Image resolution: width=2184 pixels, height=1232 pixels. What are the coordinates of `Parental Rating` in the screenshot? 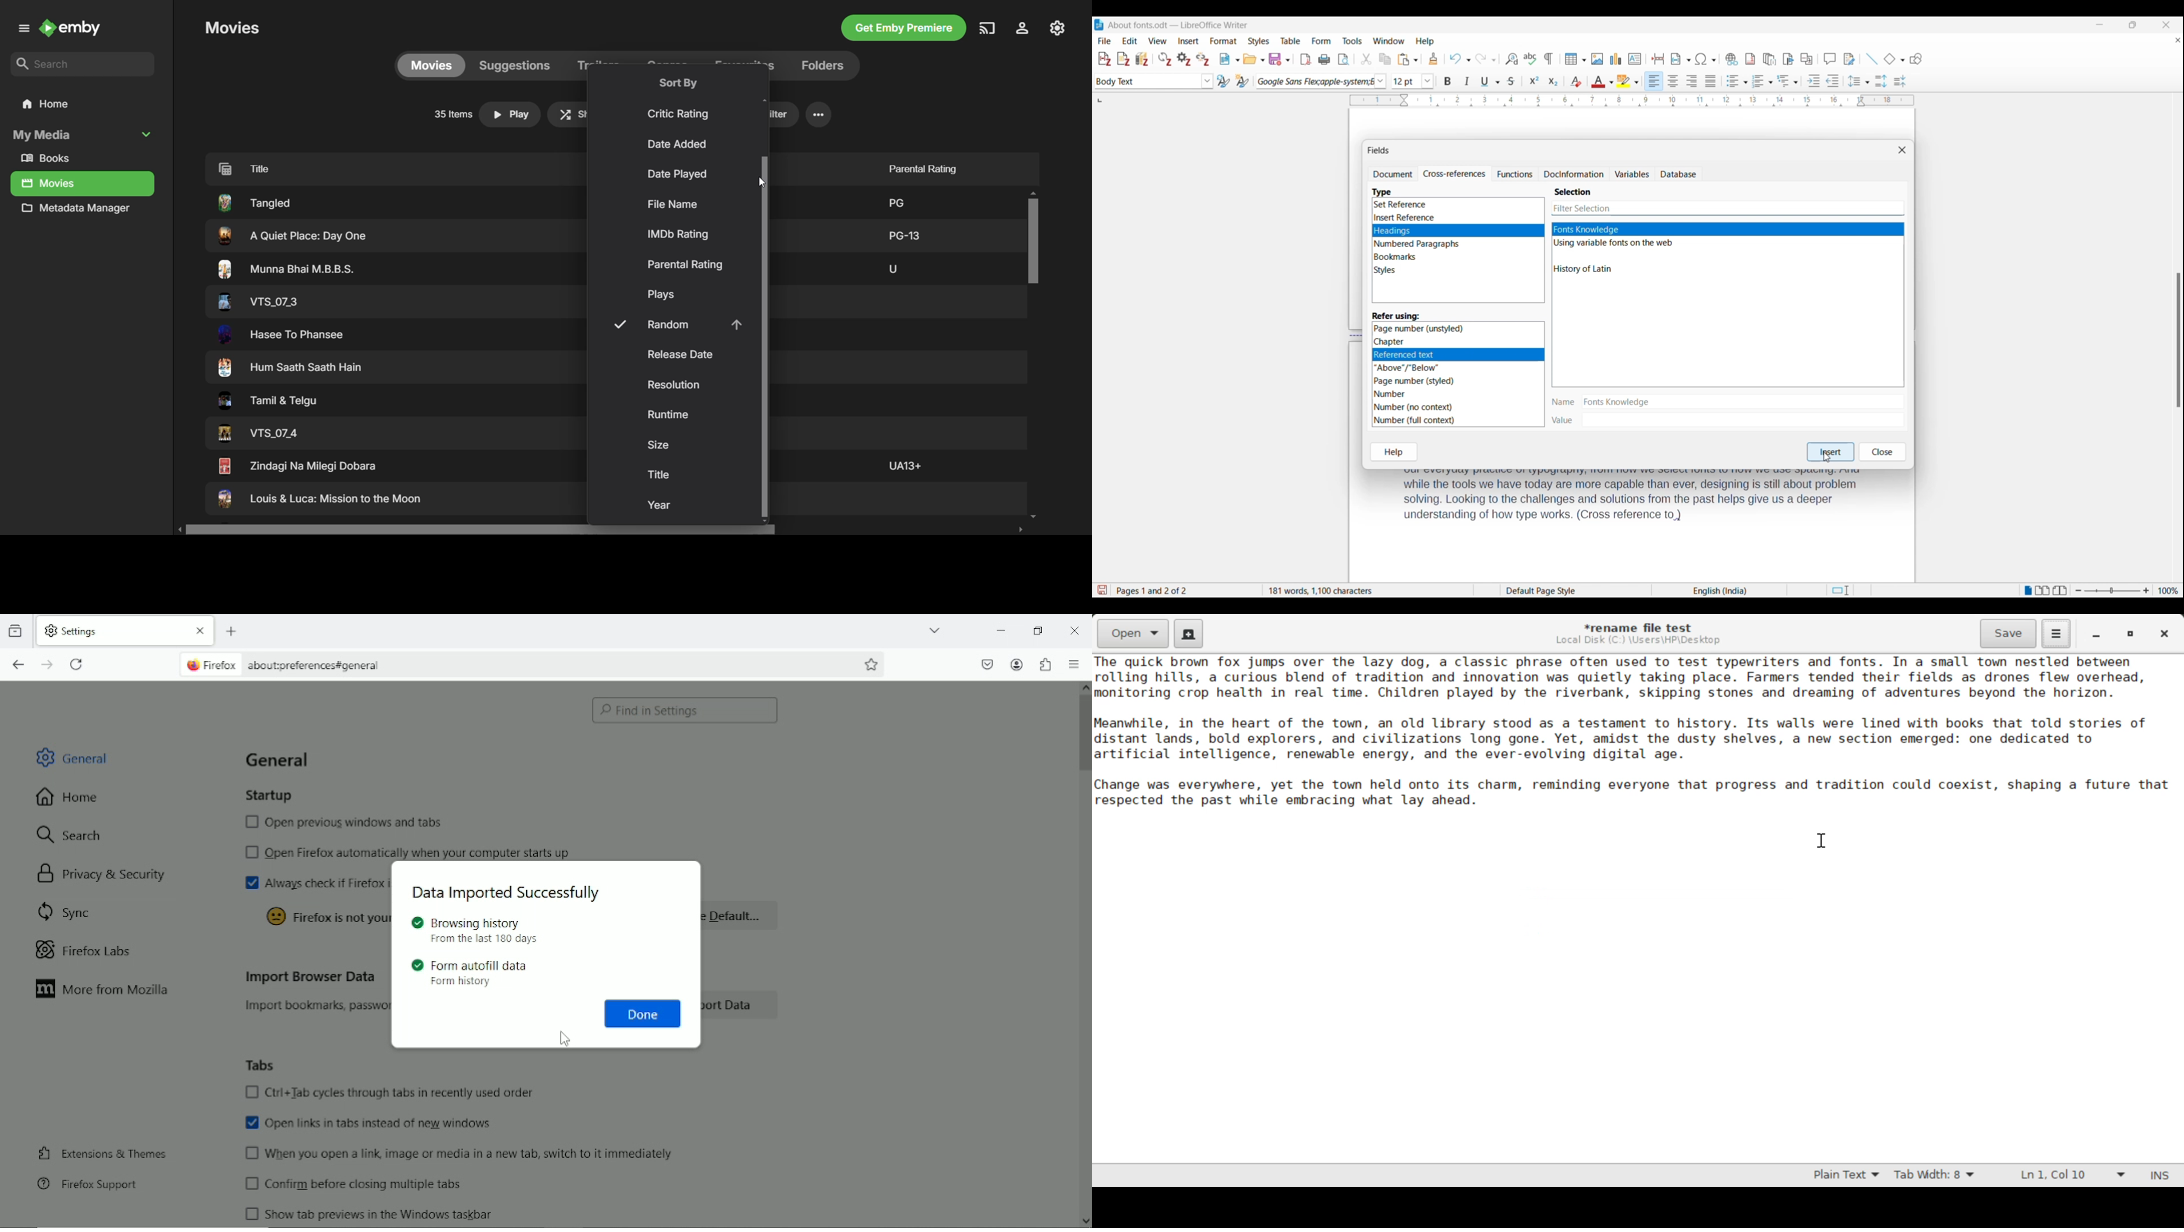 It's located at (685, 265).